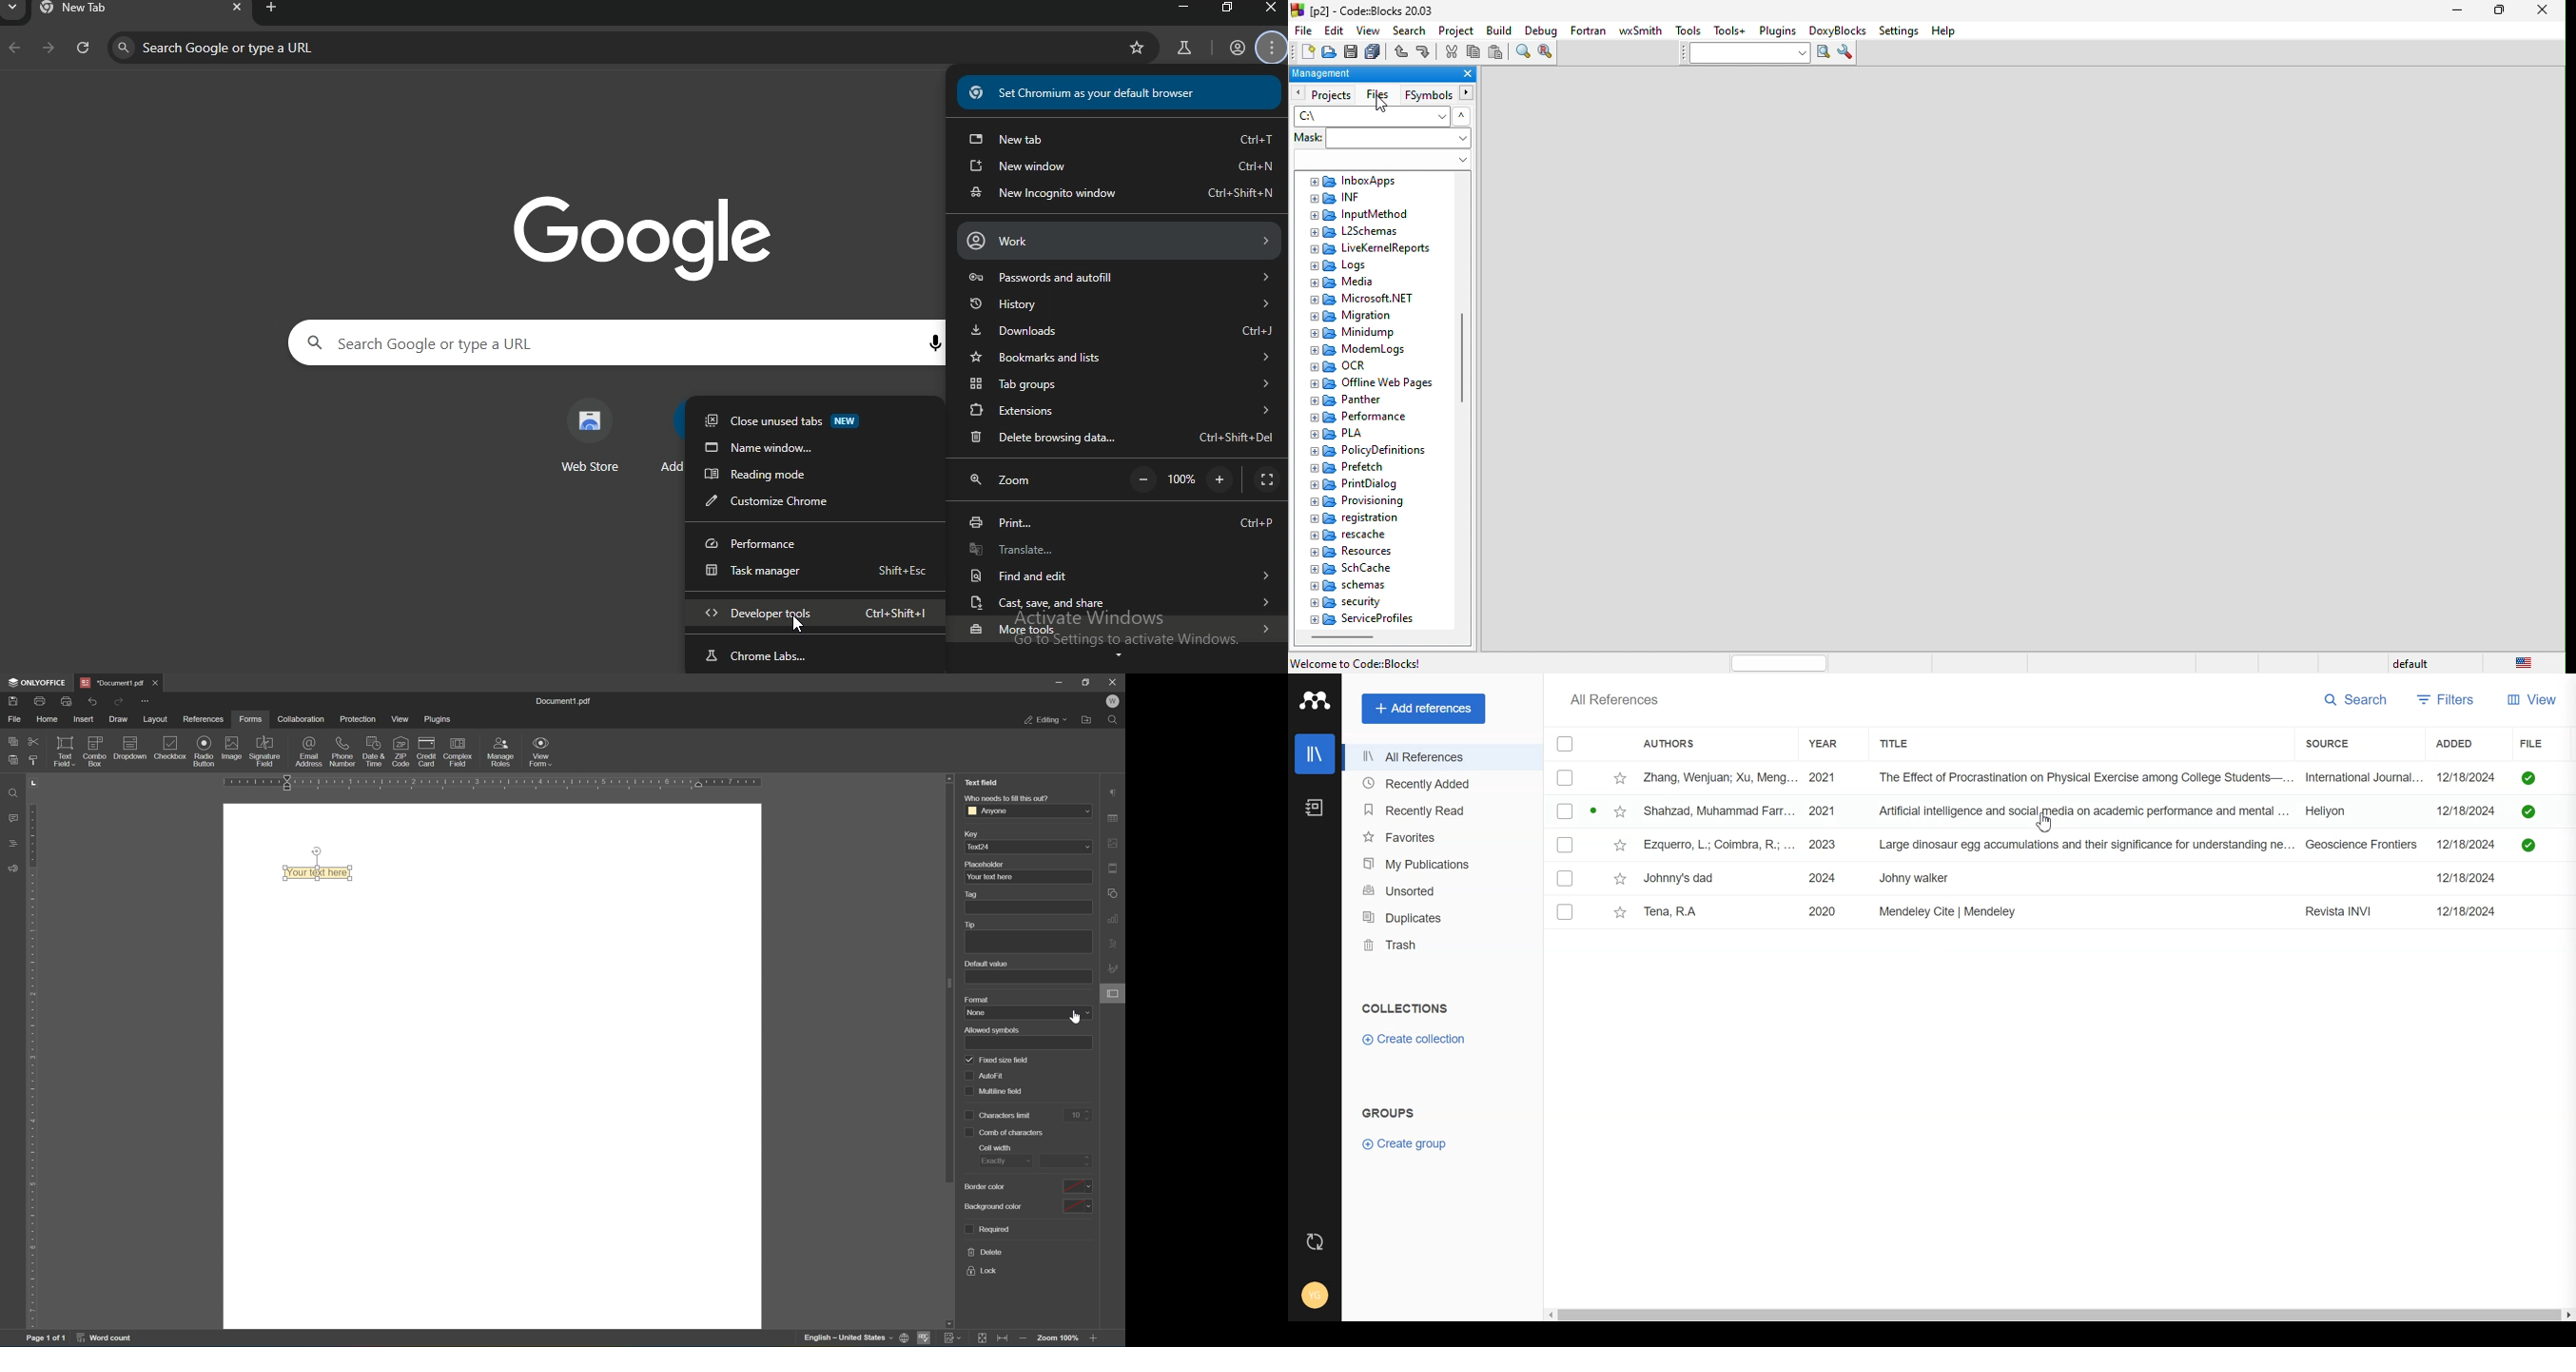 Image resolution: width=2576 pixels, height=1372 pixels. Describe the element at coordinates (1316, 754) in the screenshot. I see `Library` at that location.